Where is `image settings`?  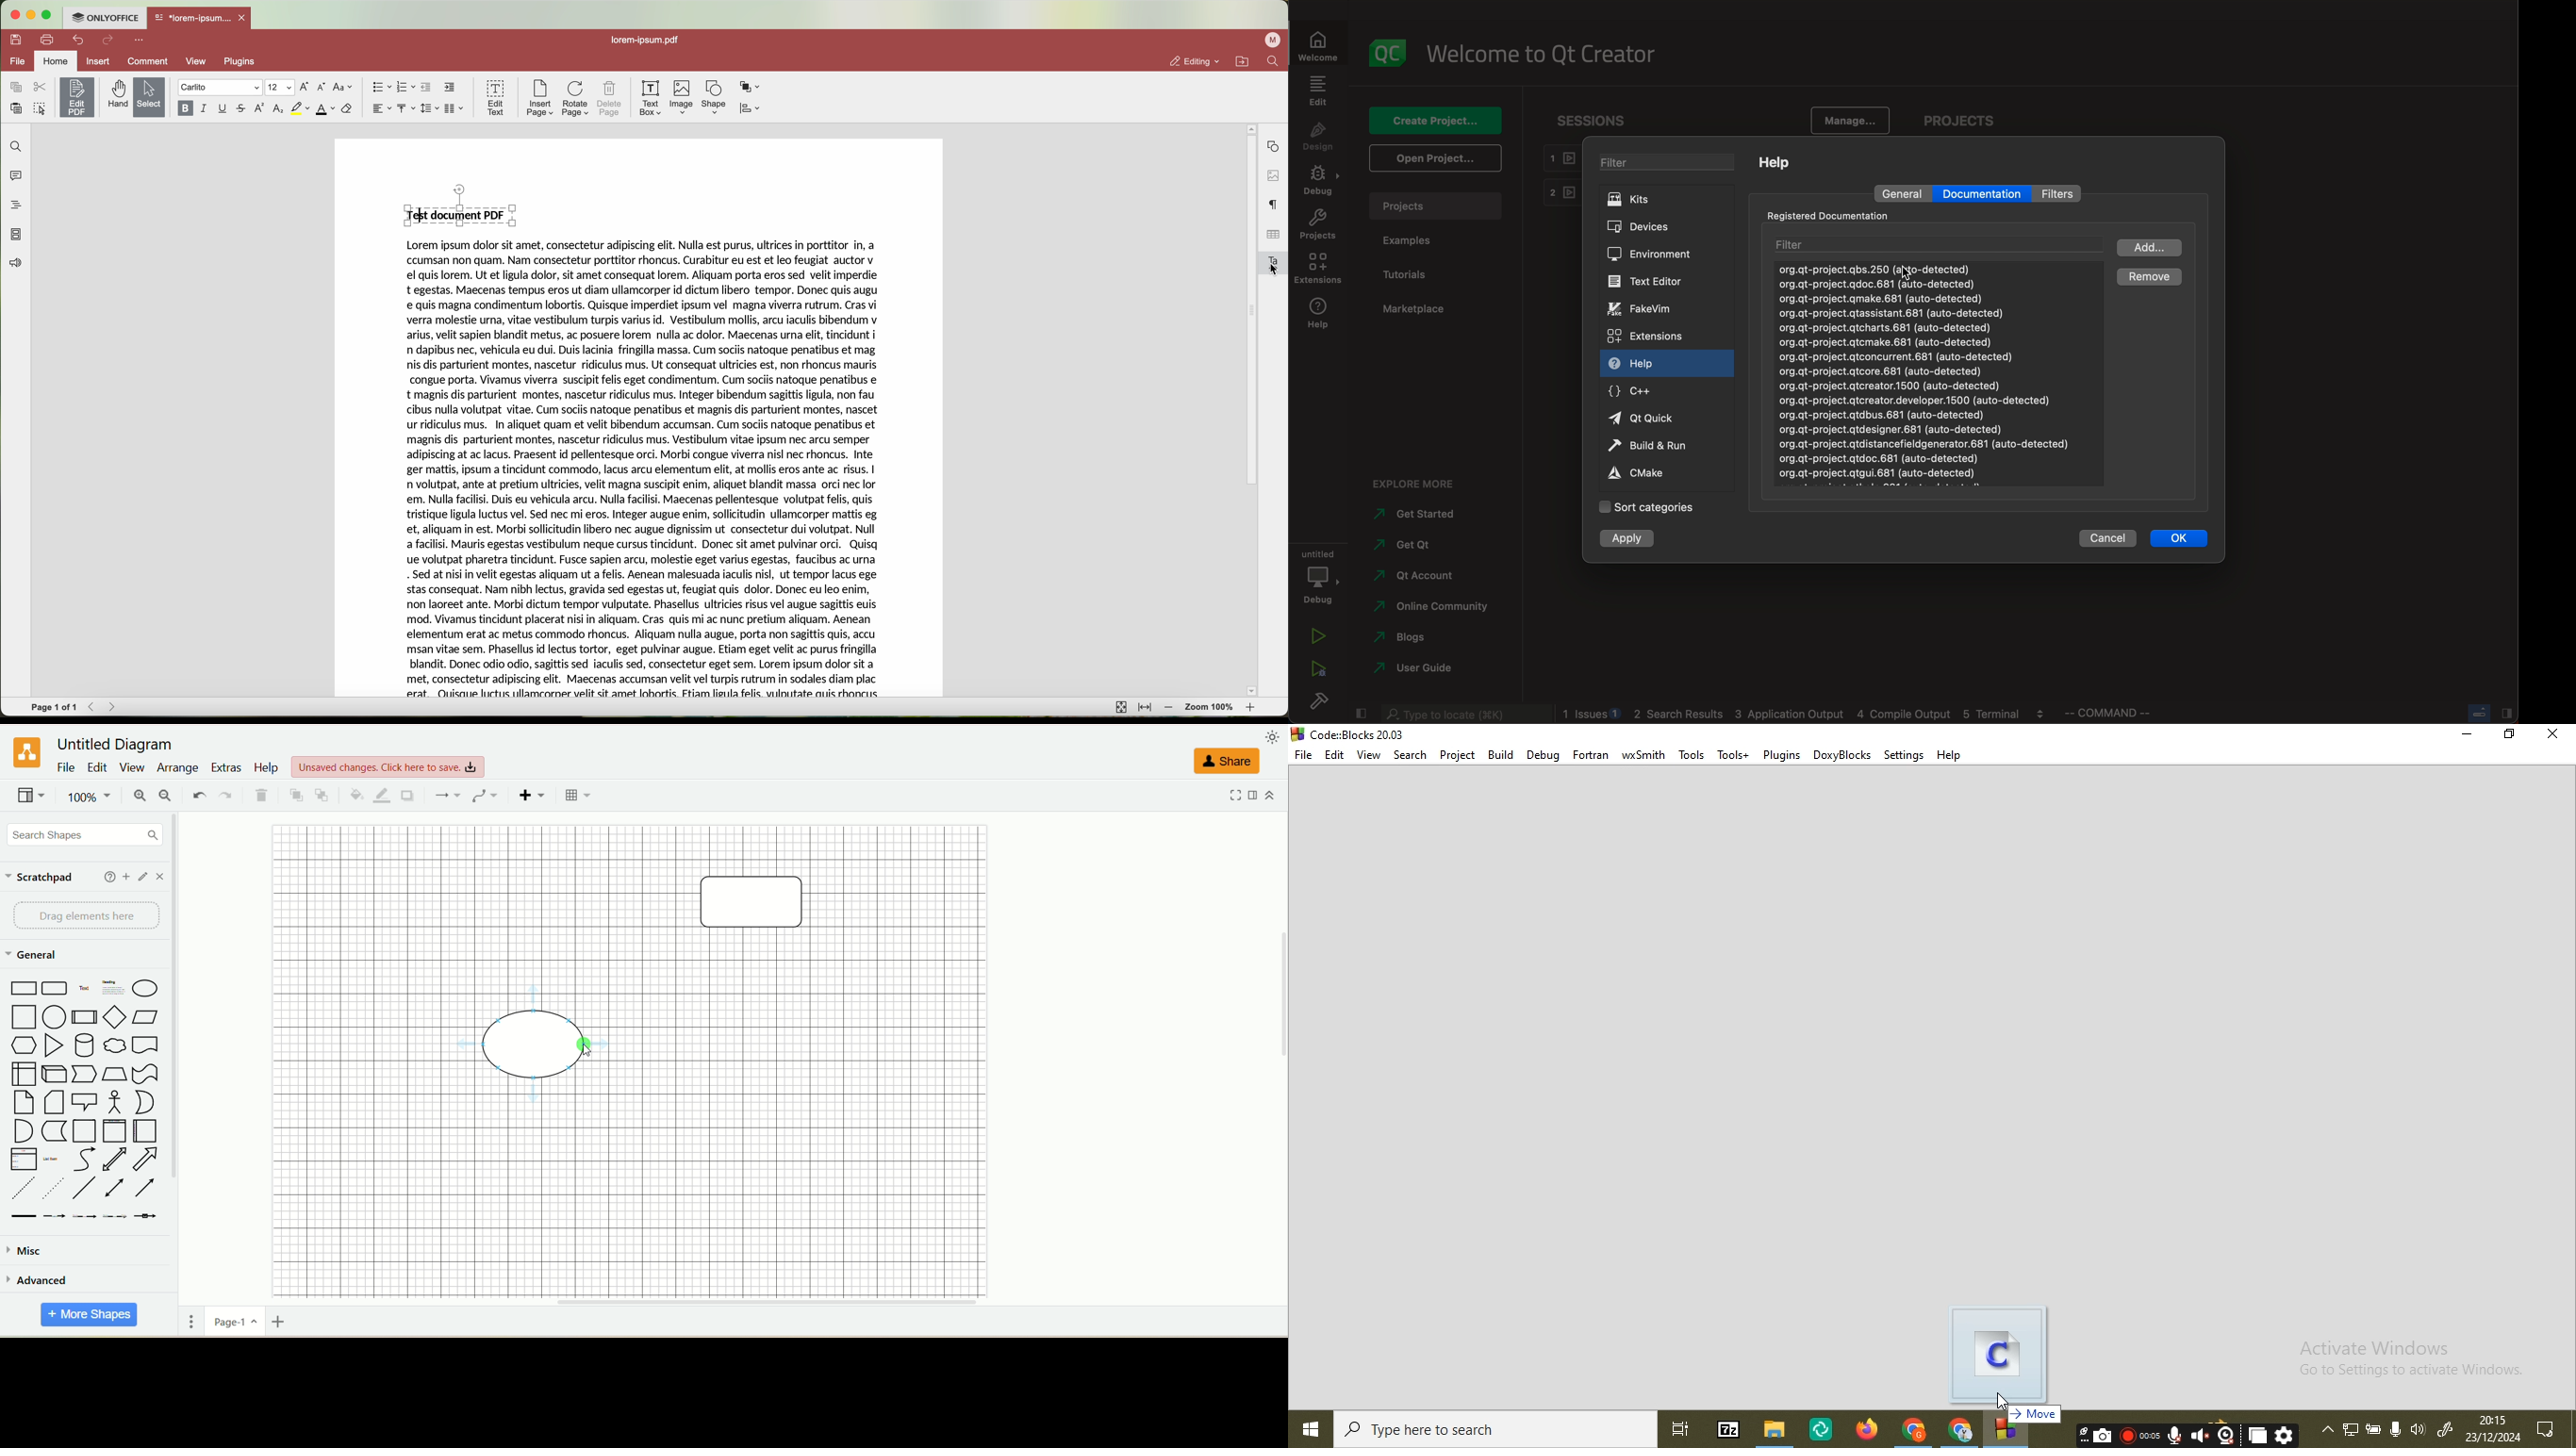 image settings is located at coordinates (1273, 175).